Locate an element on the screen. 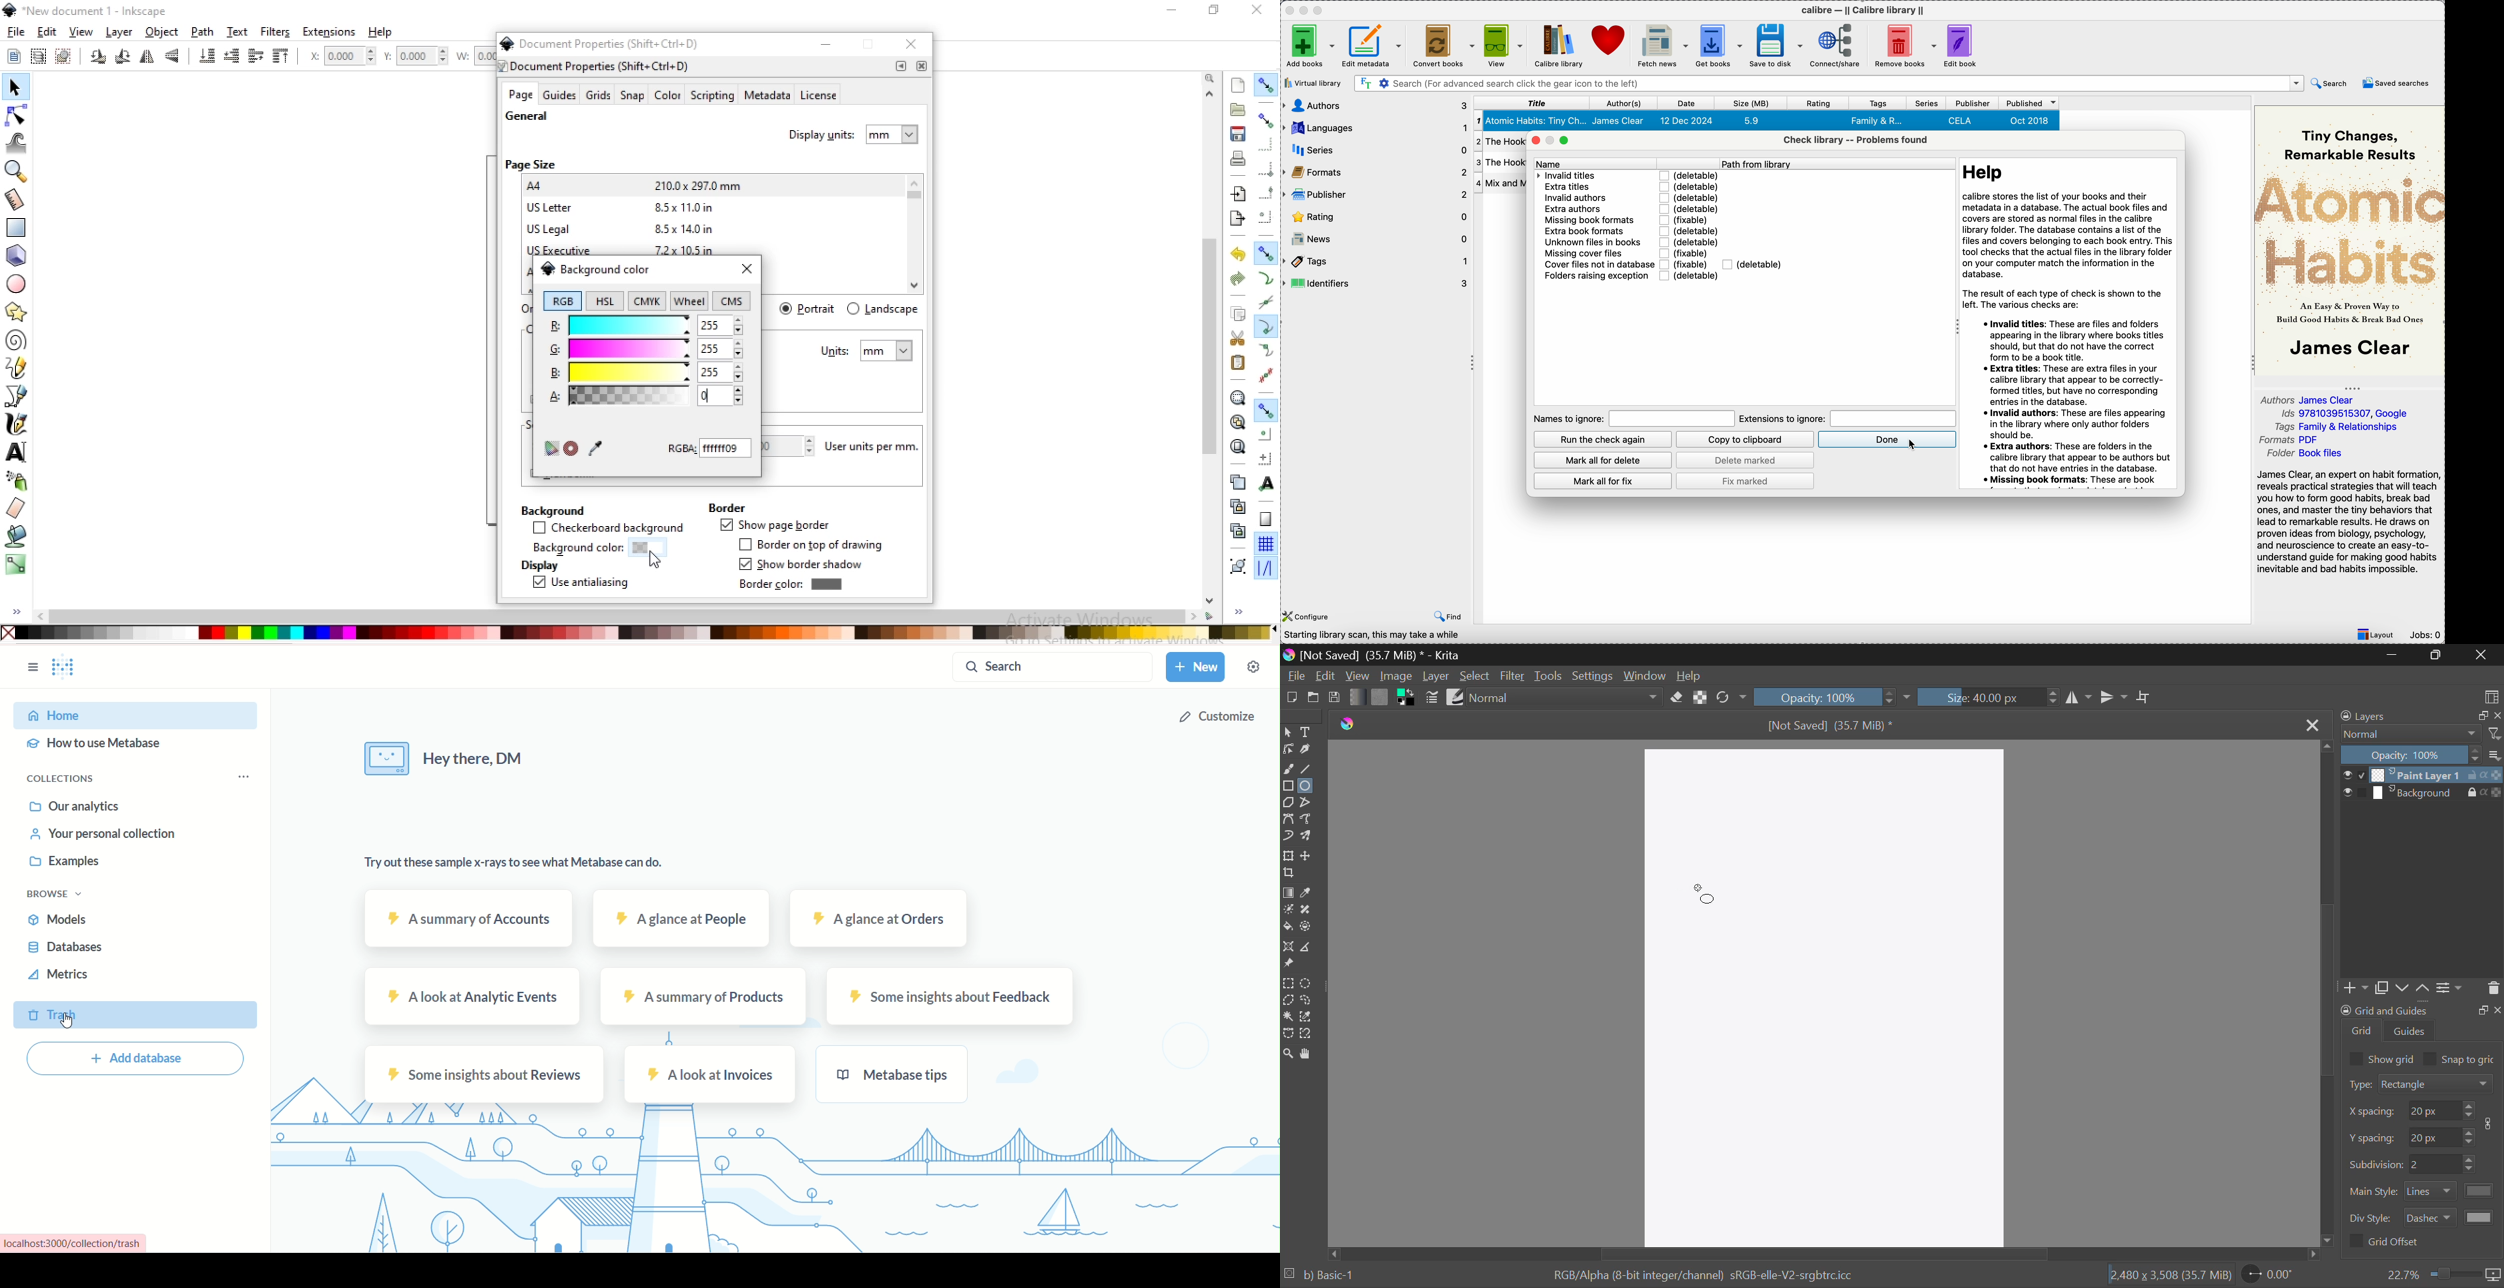  maximize app is located at coordinates (1321, 8).